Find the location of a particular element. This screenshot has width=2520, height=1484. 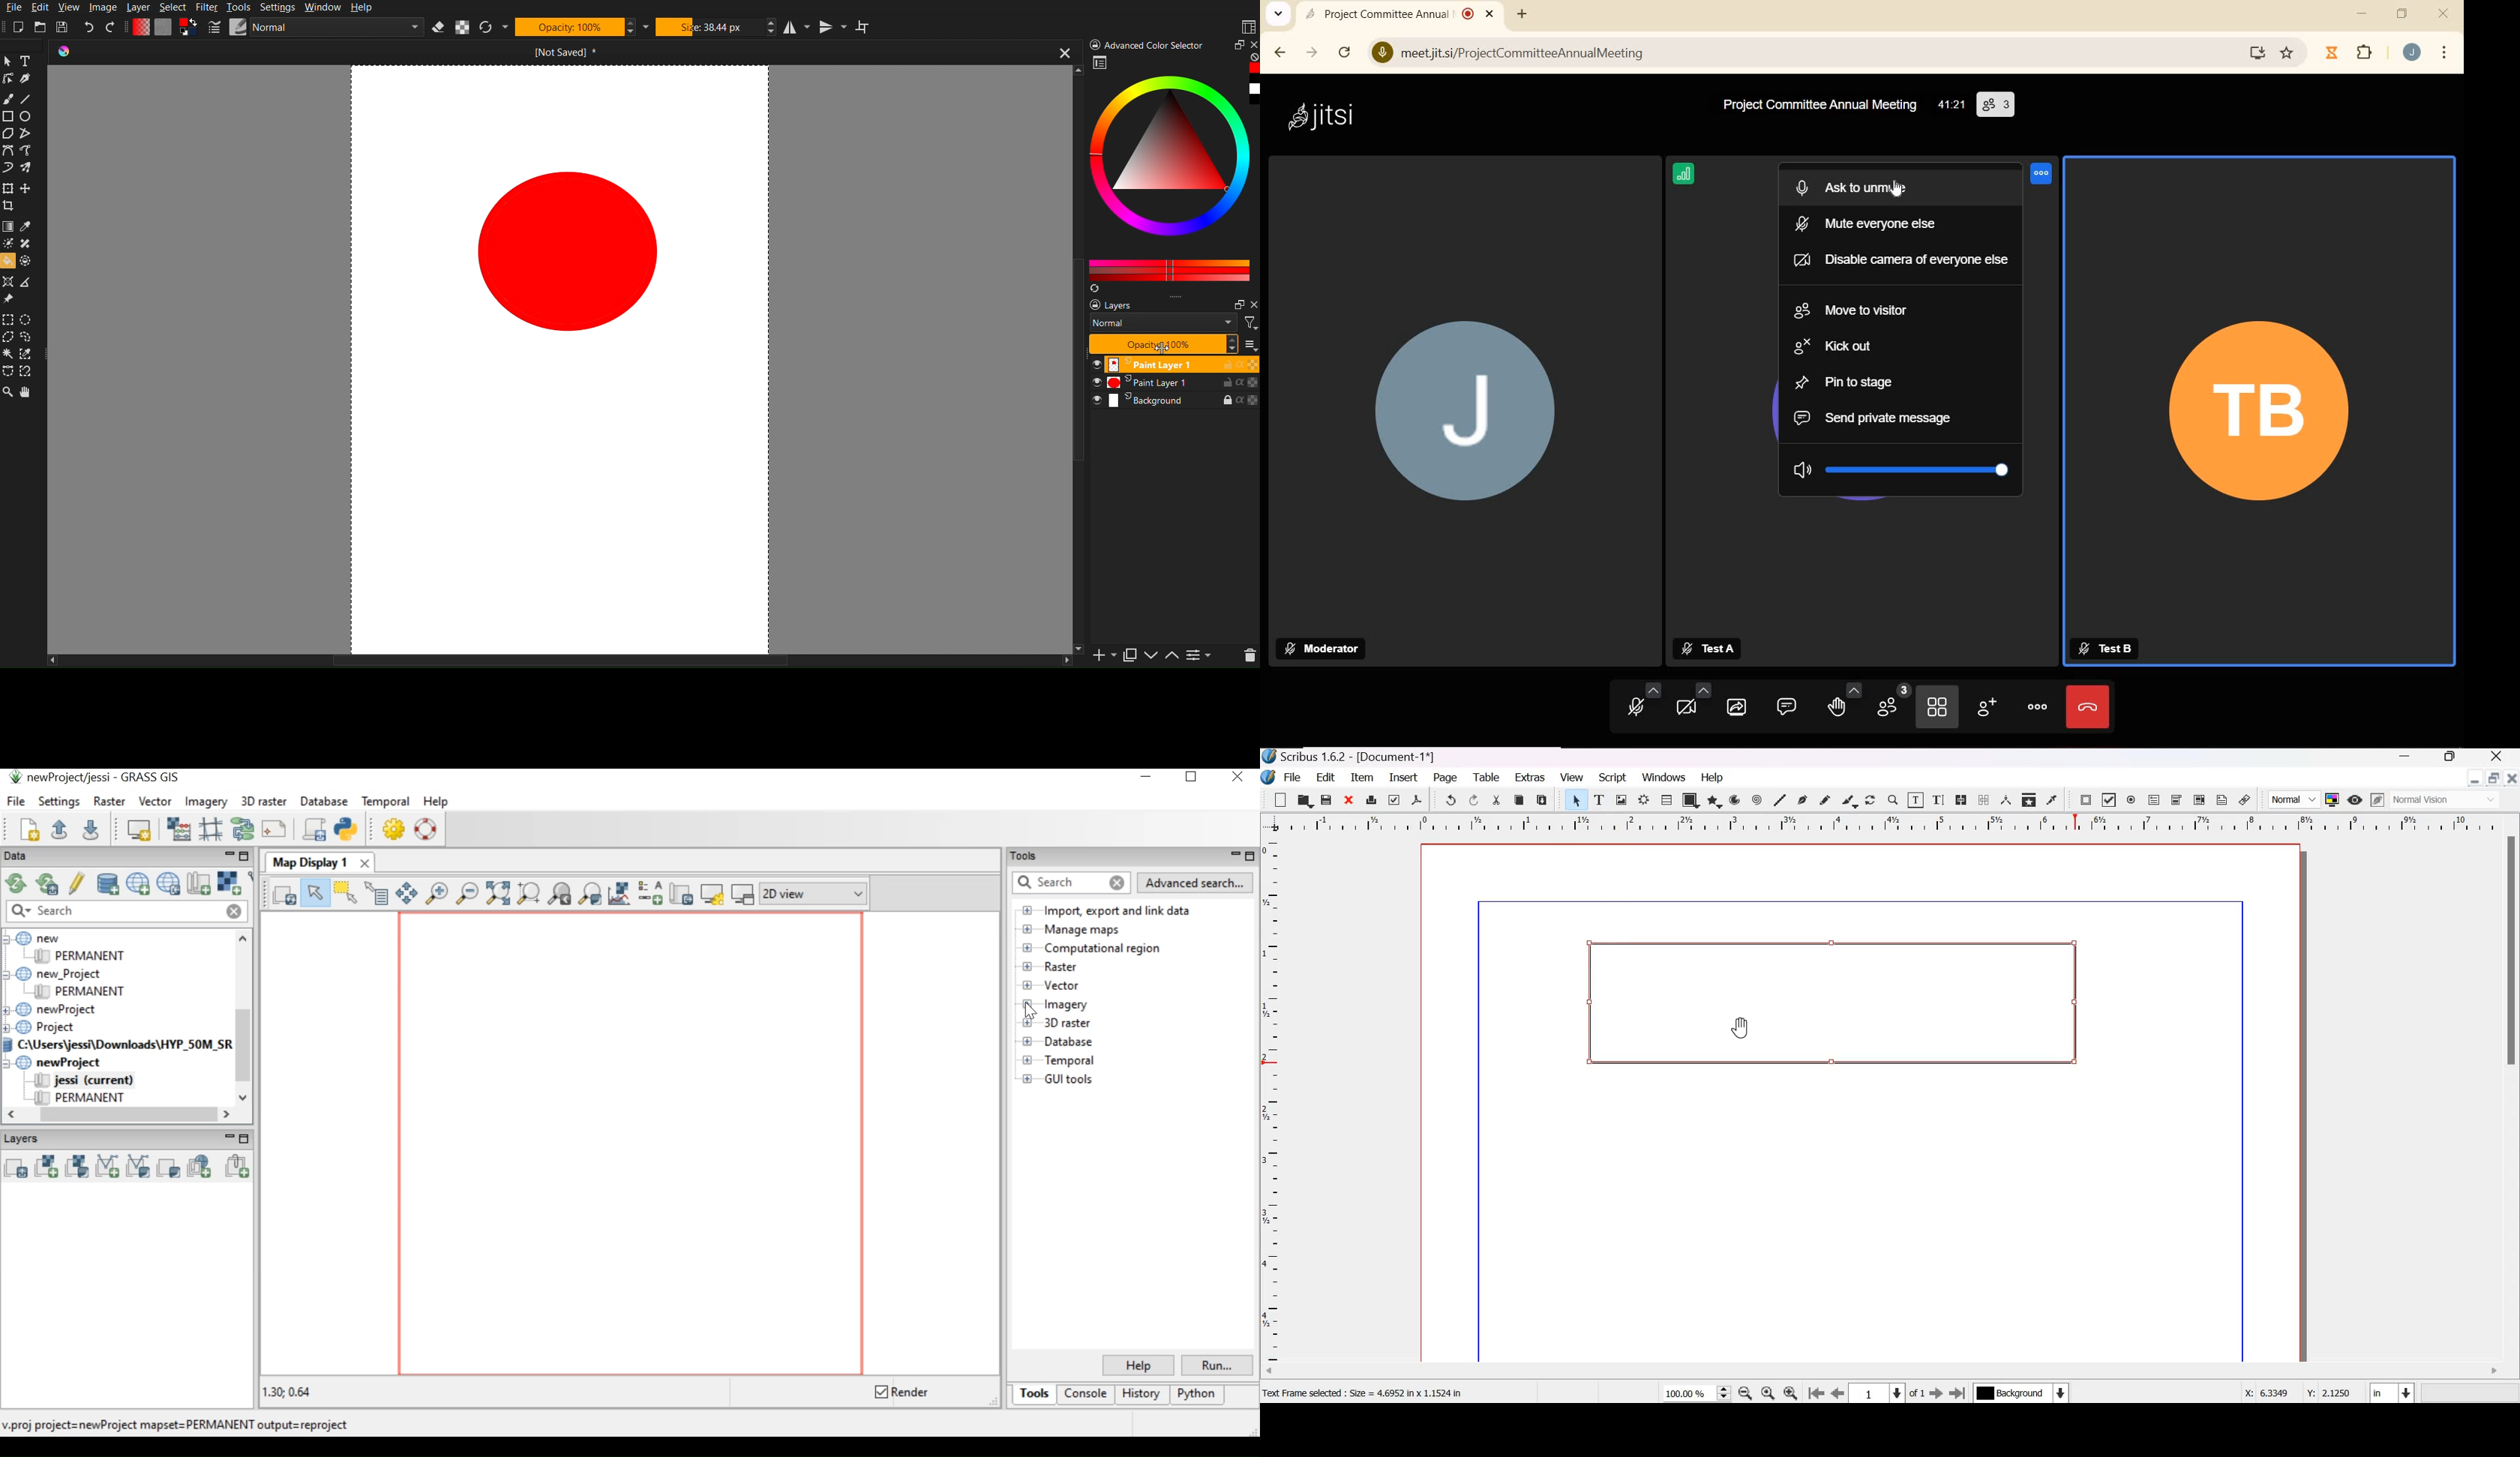

Assistant is located at coordinates (8, 282).